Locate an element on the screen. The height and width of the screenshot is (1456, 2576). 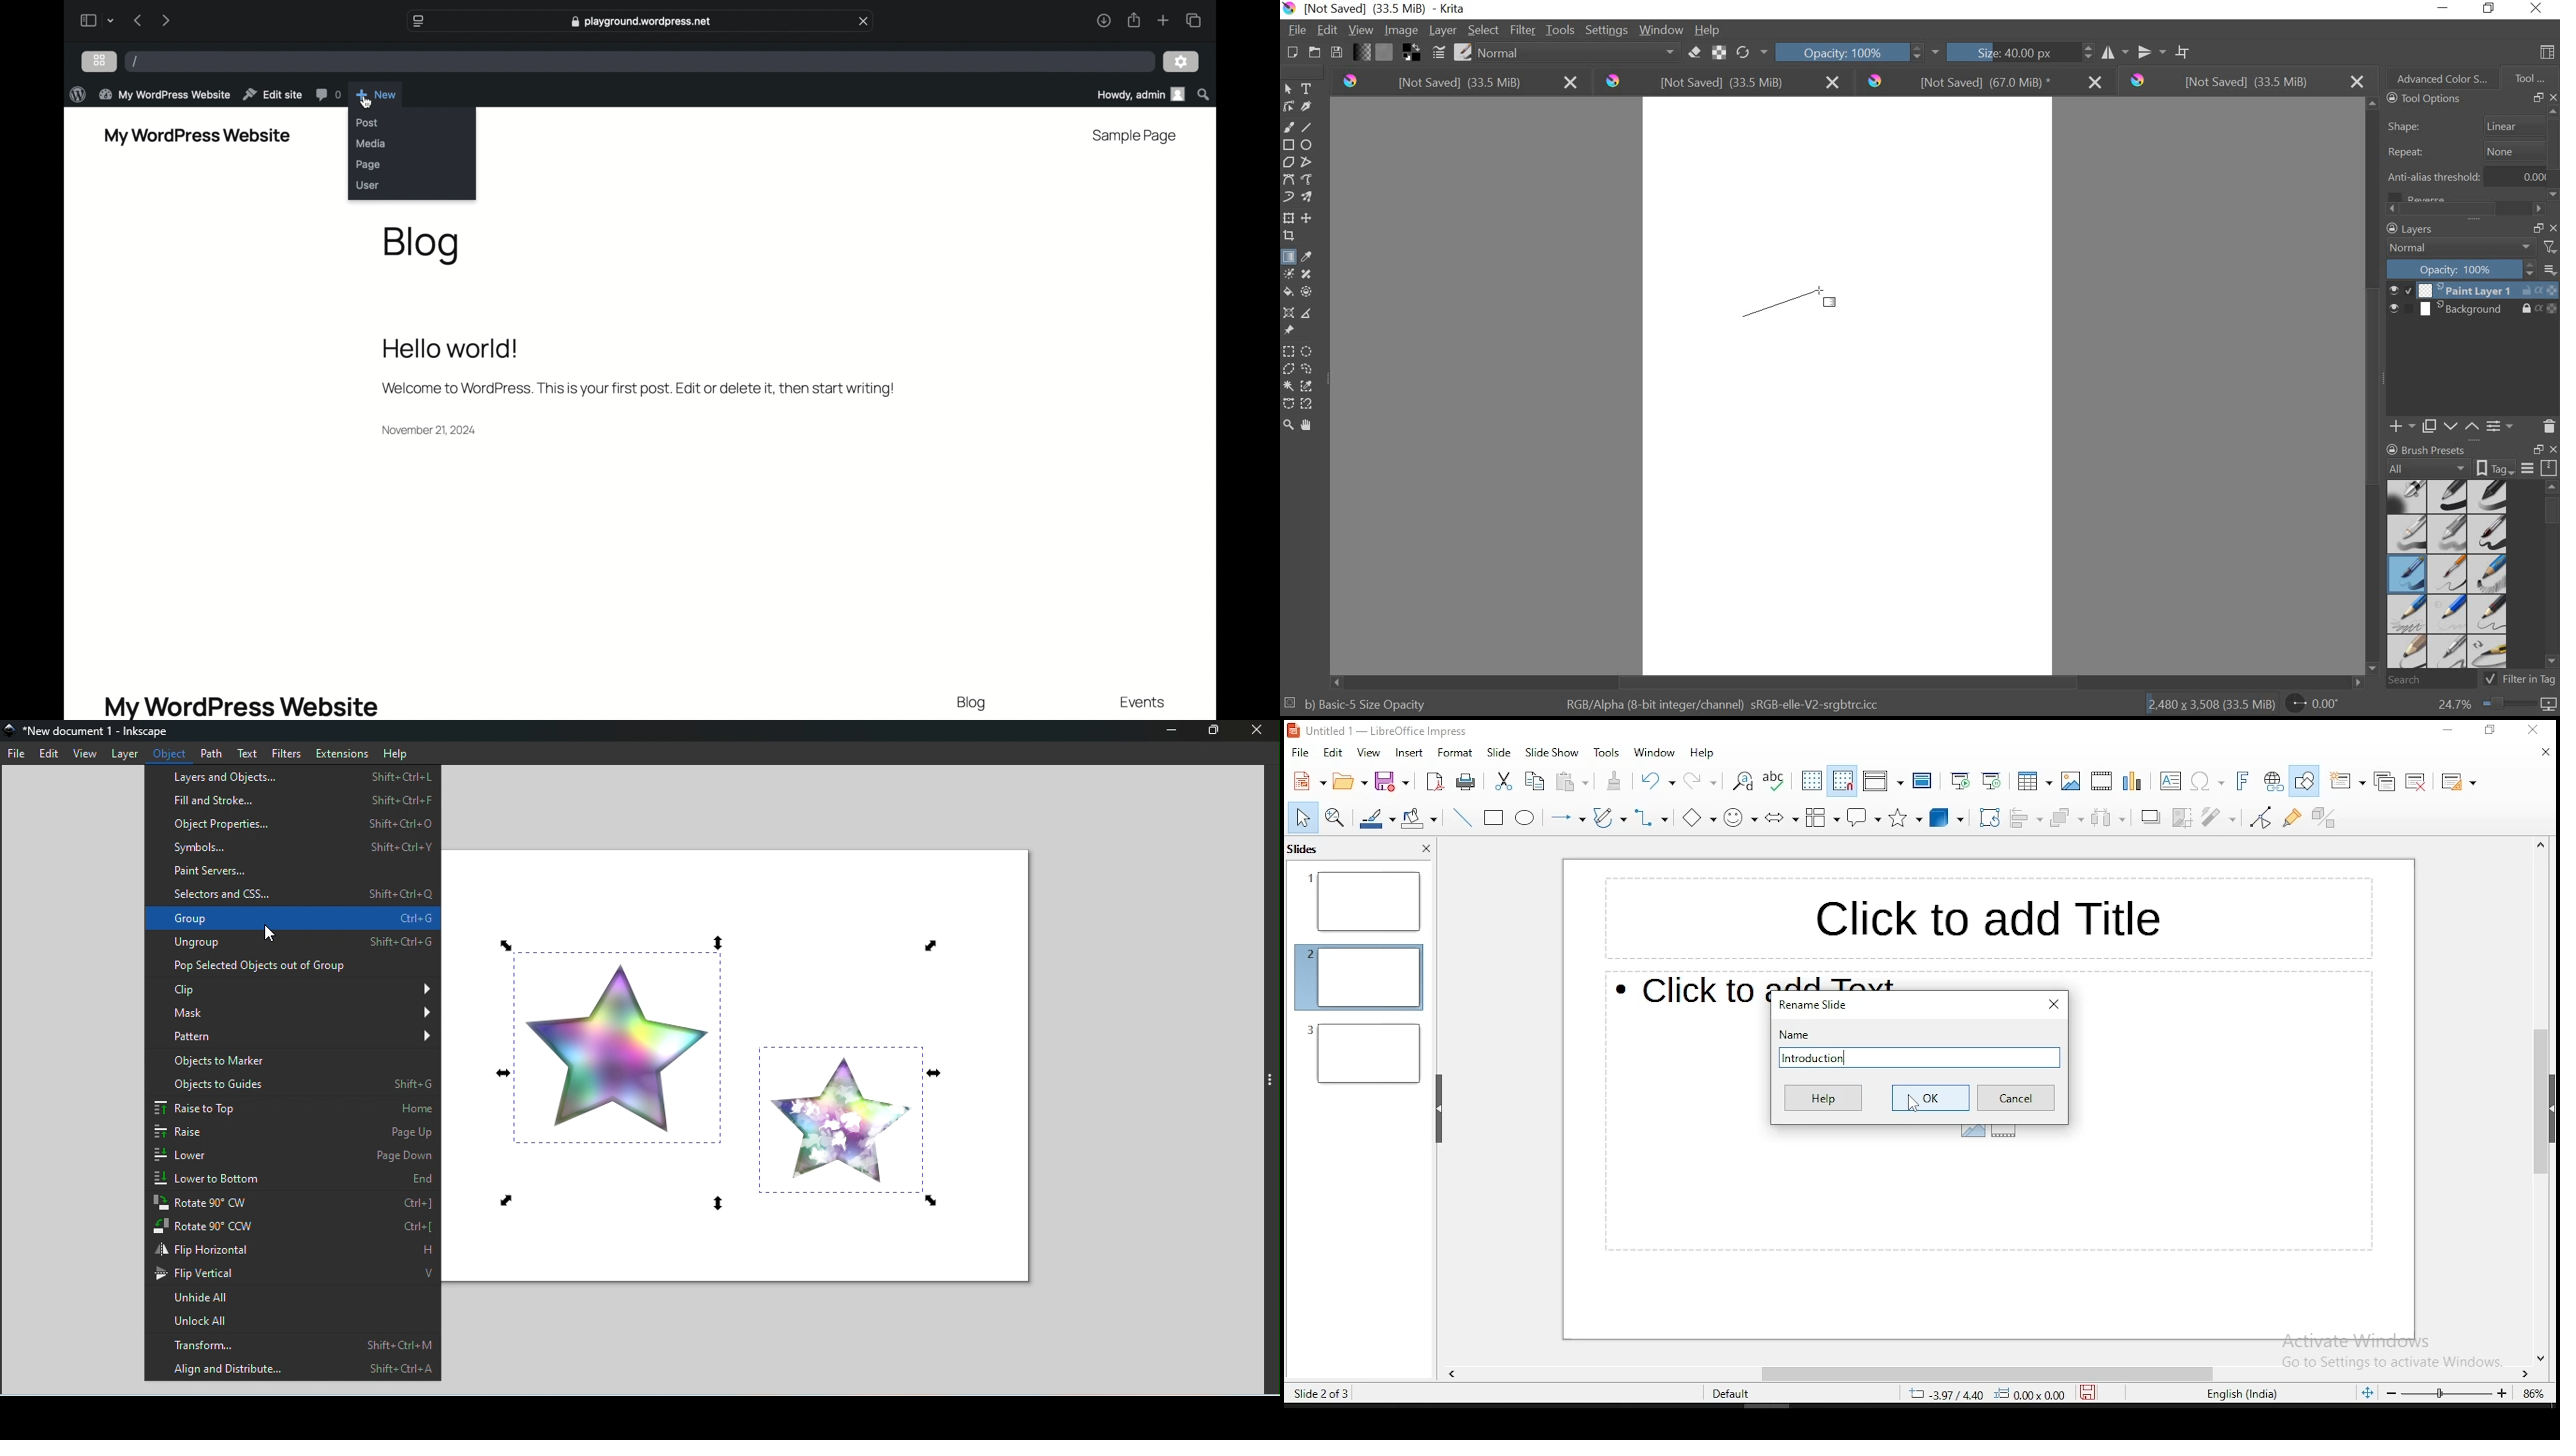
distribute is located at coordinates (2108, 819).